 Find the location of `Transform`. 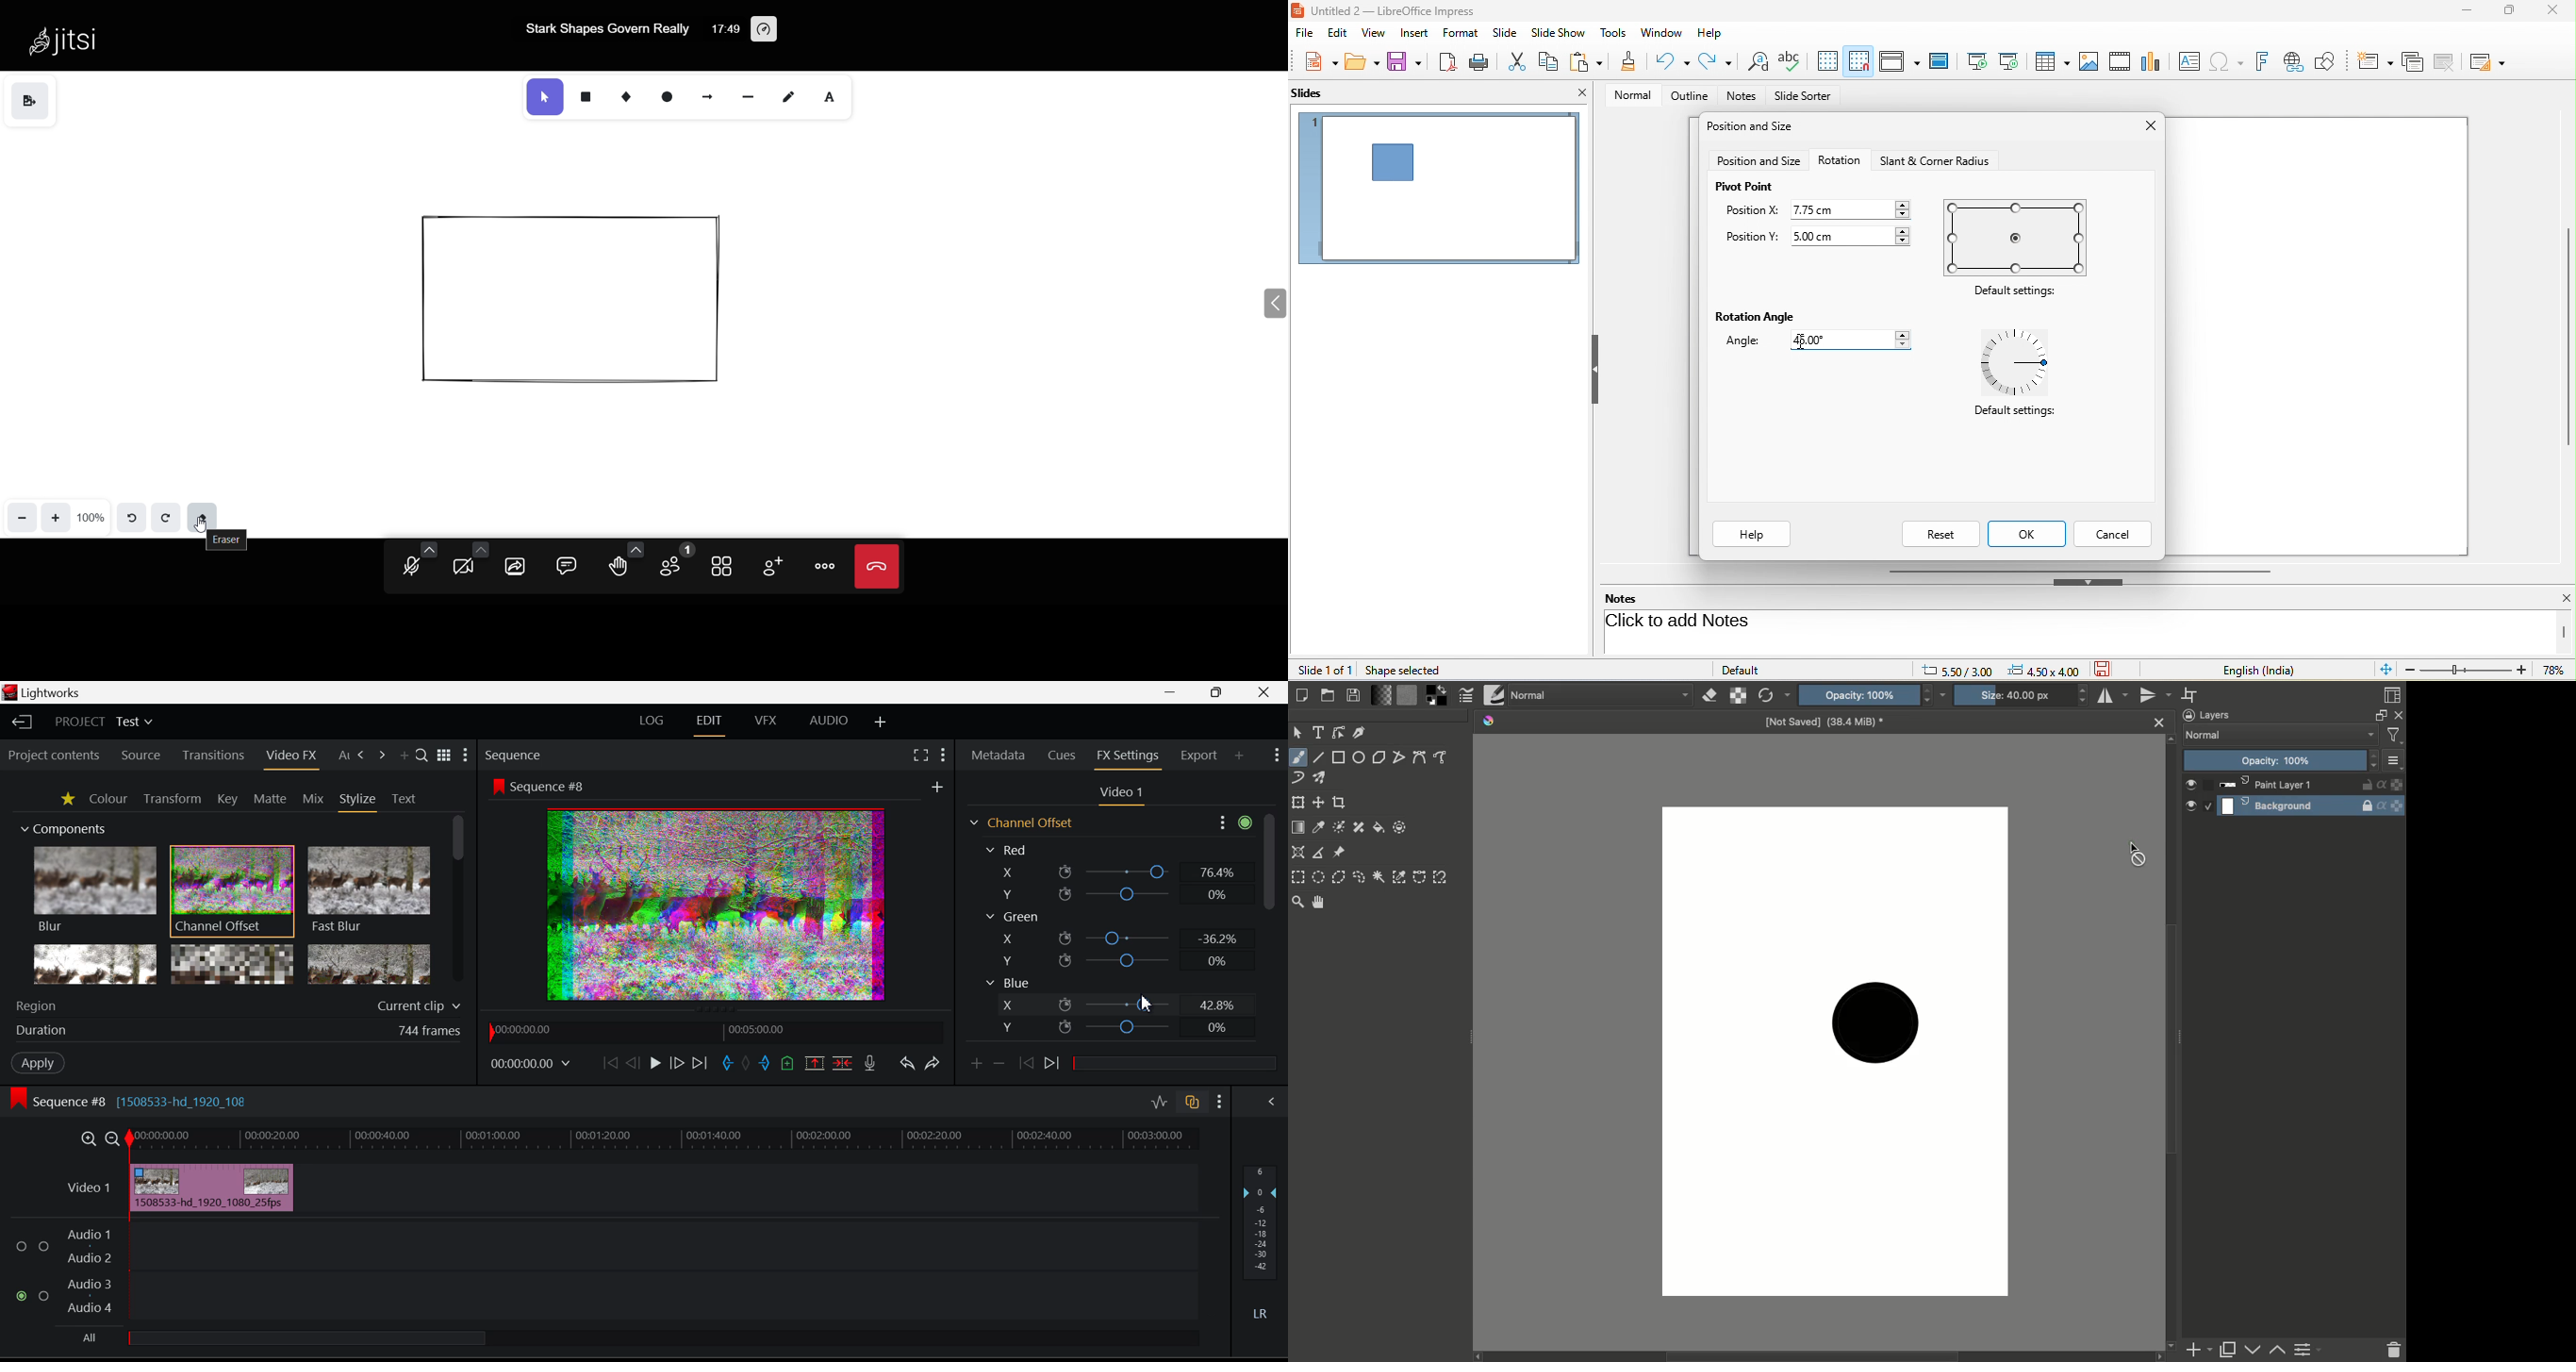

Transform is located at coordinates (172, 799).